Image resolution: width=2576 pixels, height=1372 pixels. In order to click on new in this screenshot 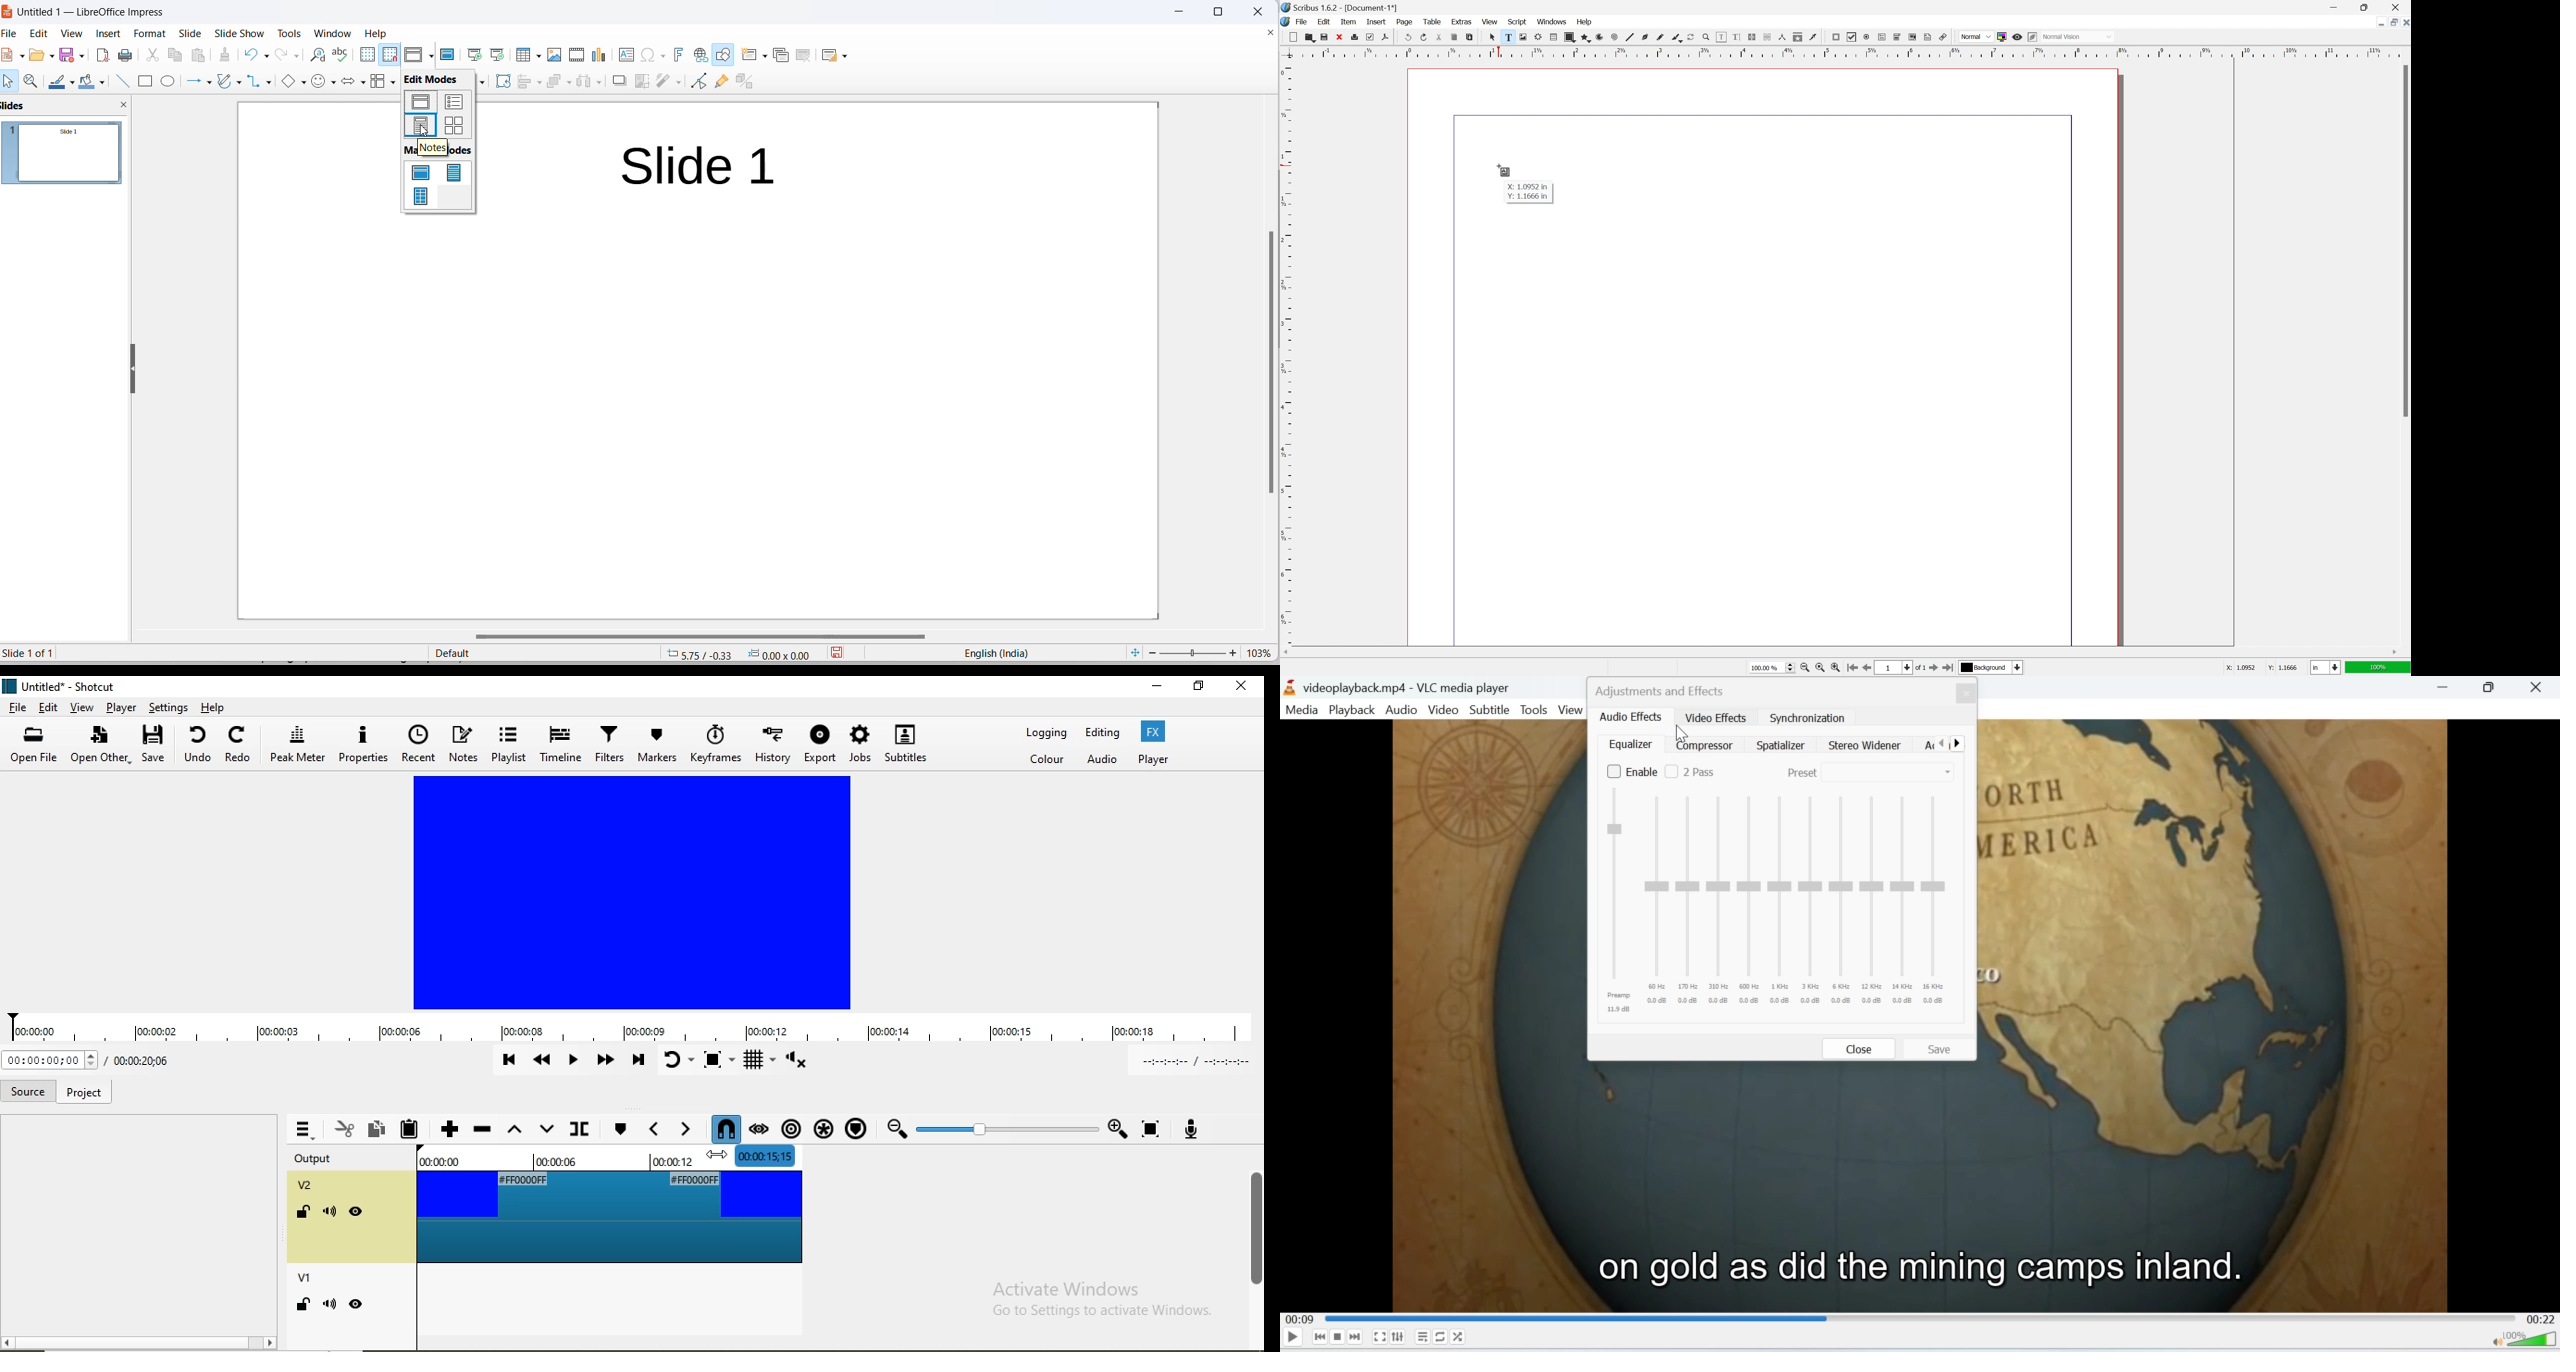, I will do `click(1294, 36)`.